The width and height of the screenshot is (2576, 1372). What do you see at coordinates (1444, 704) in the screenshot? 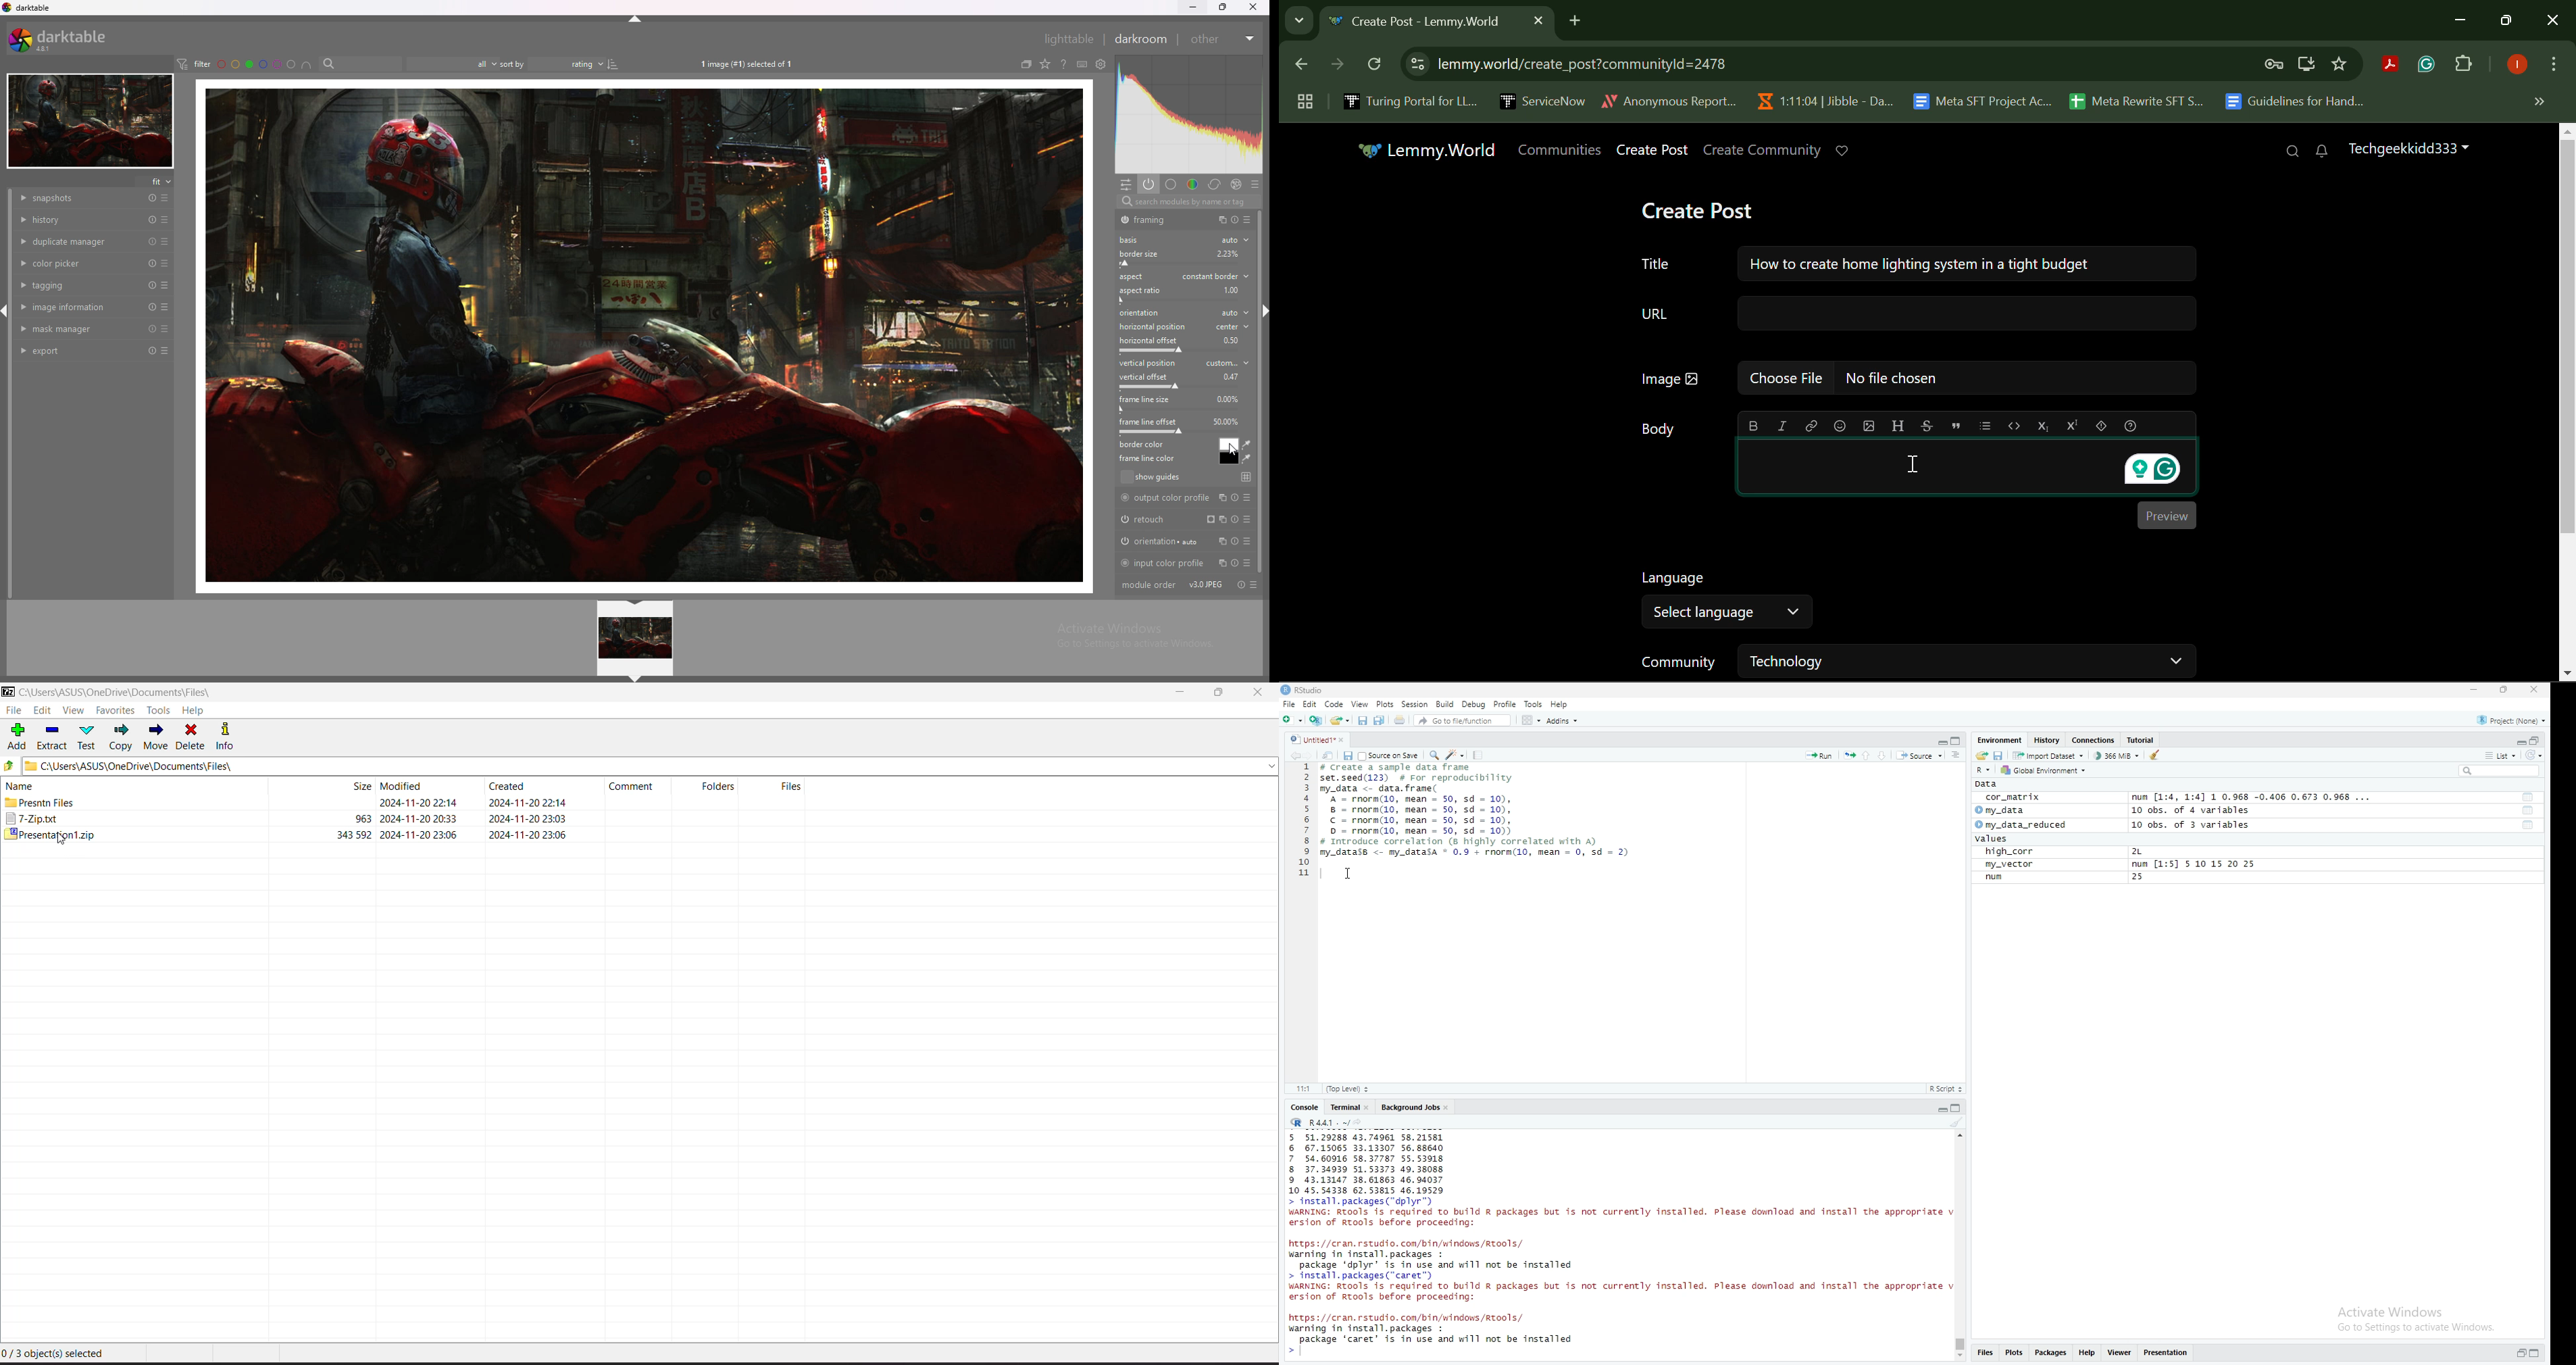
I see `Build` at bounding box center [1444, 704].